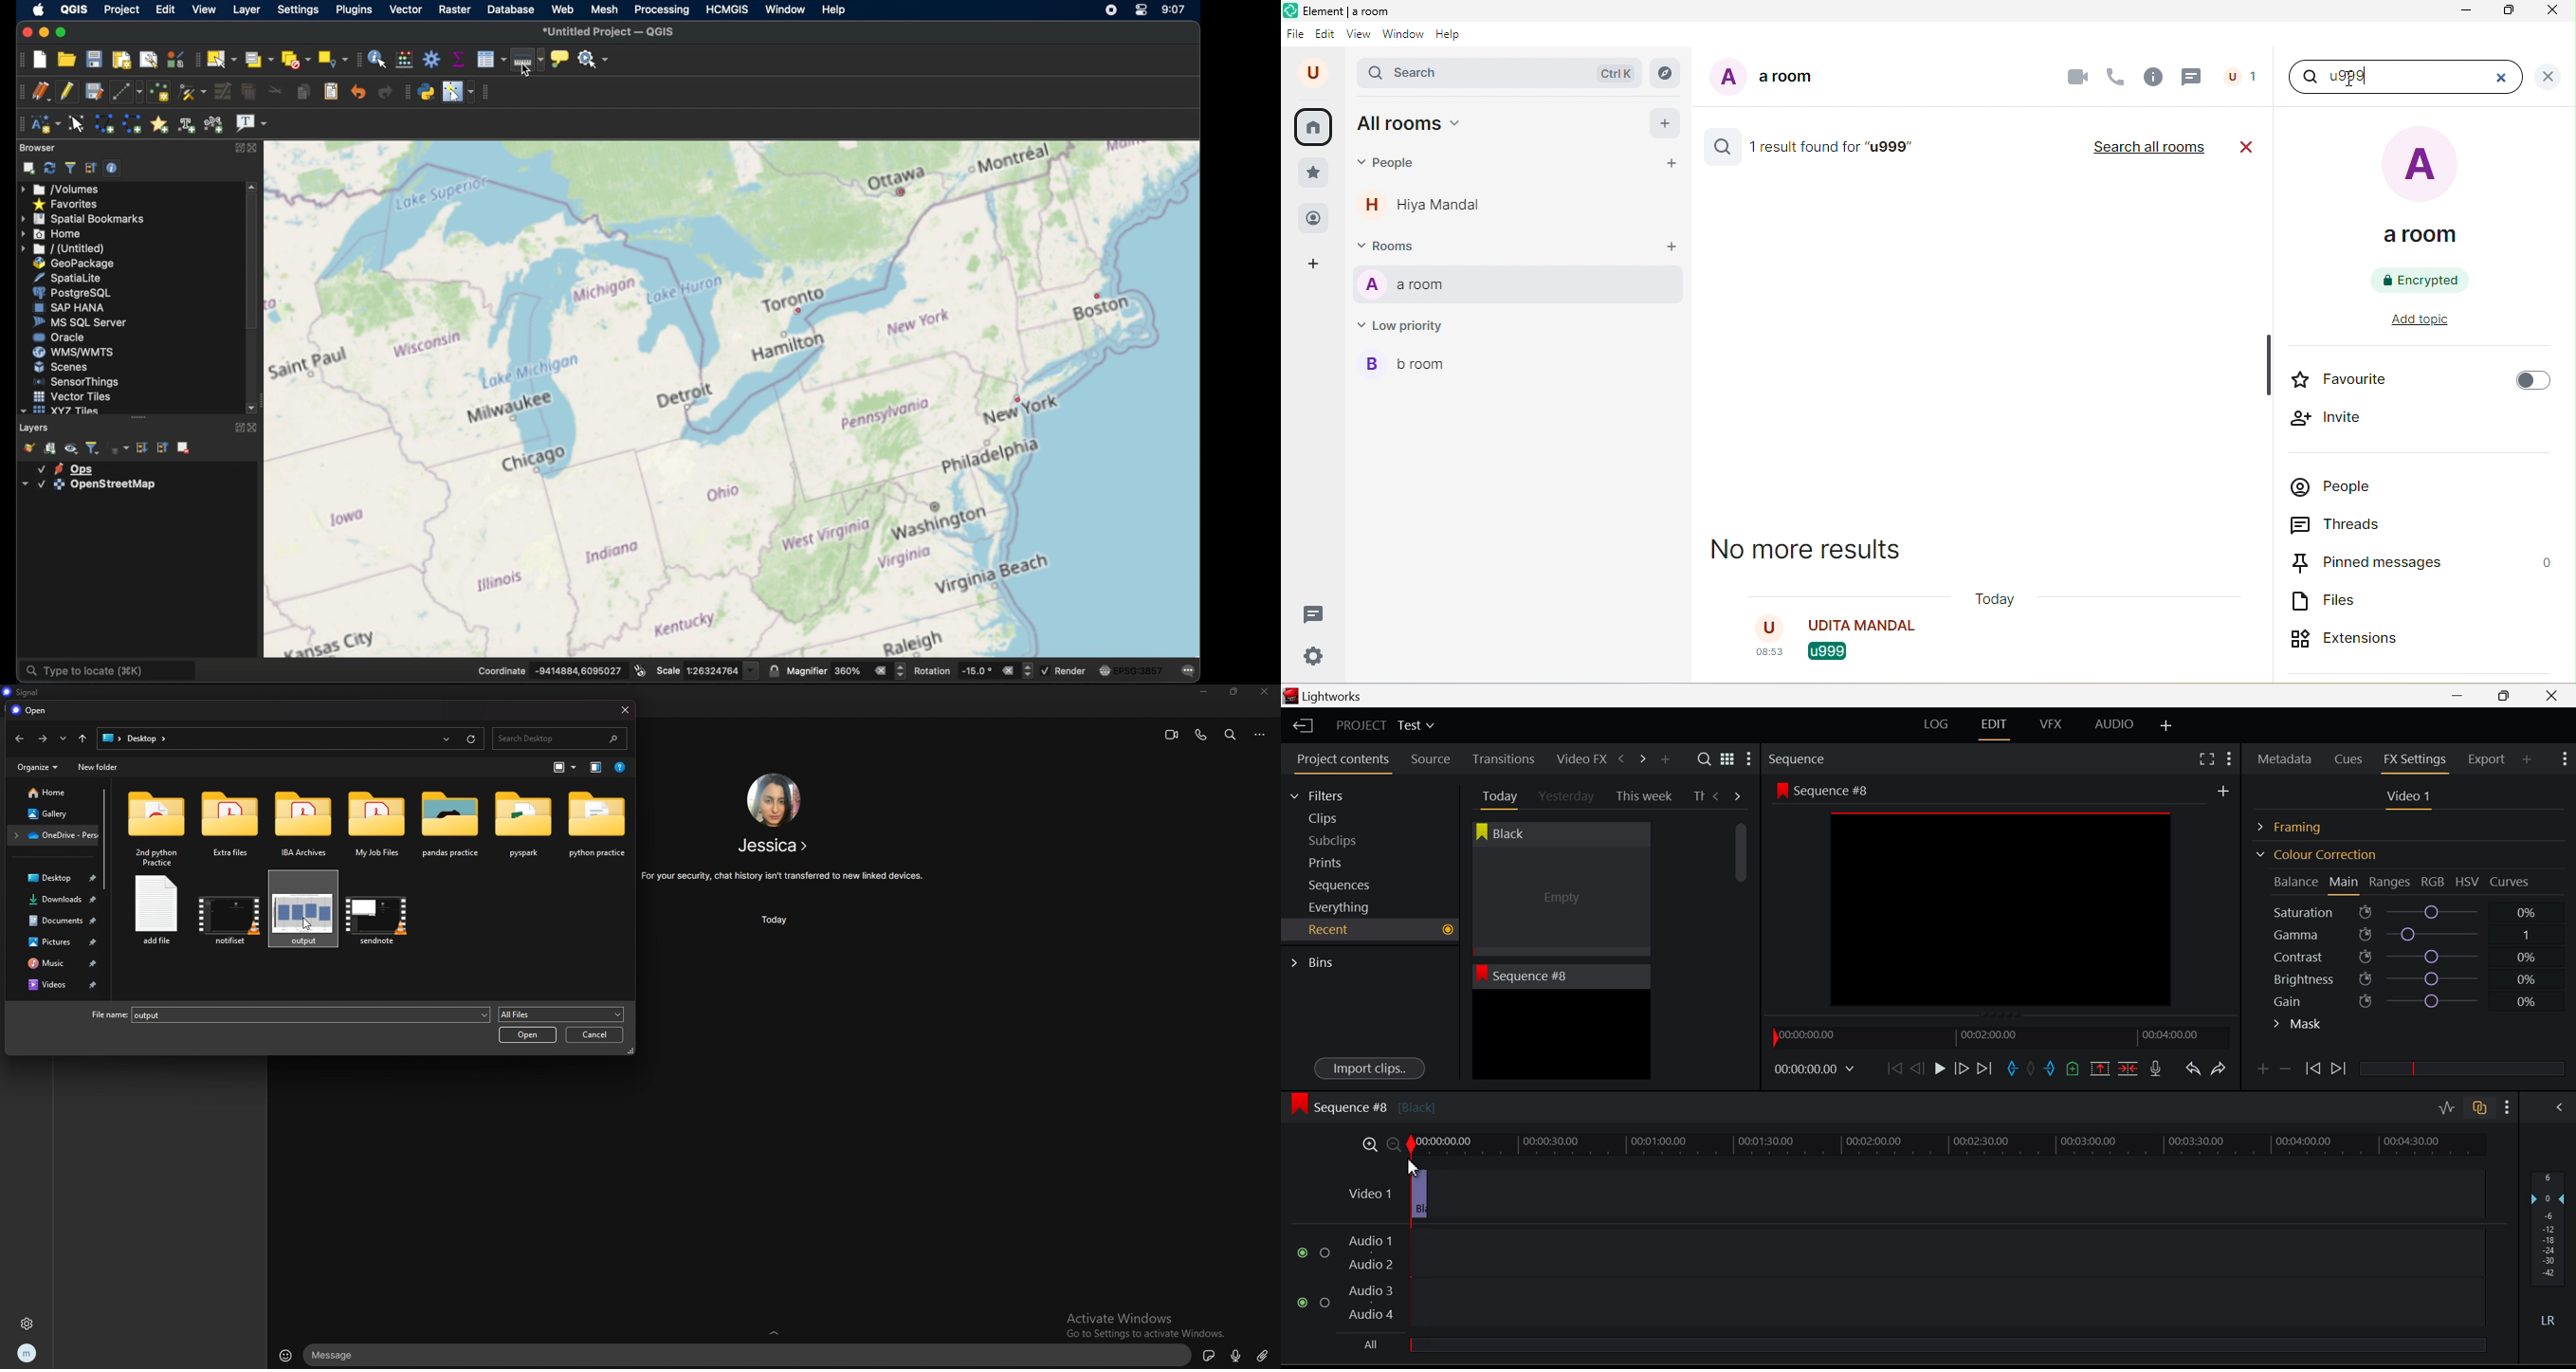  What do you see at coordinates (2352, 526) in the screenshot?
I see `threads` at bounding box center [2352, 526].